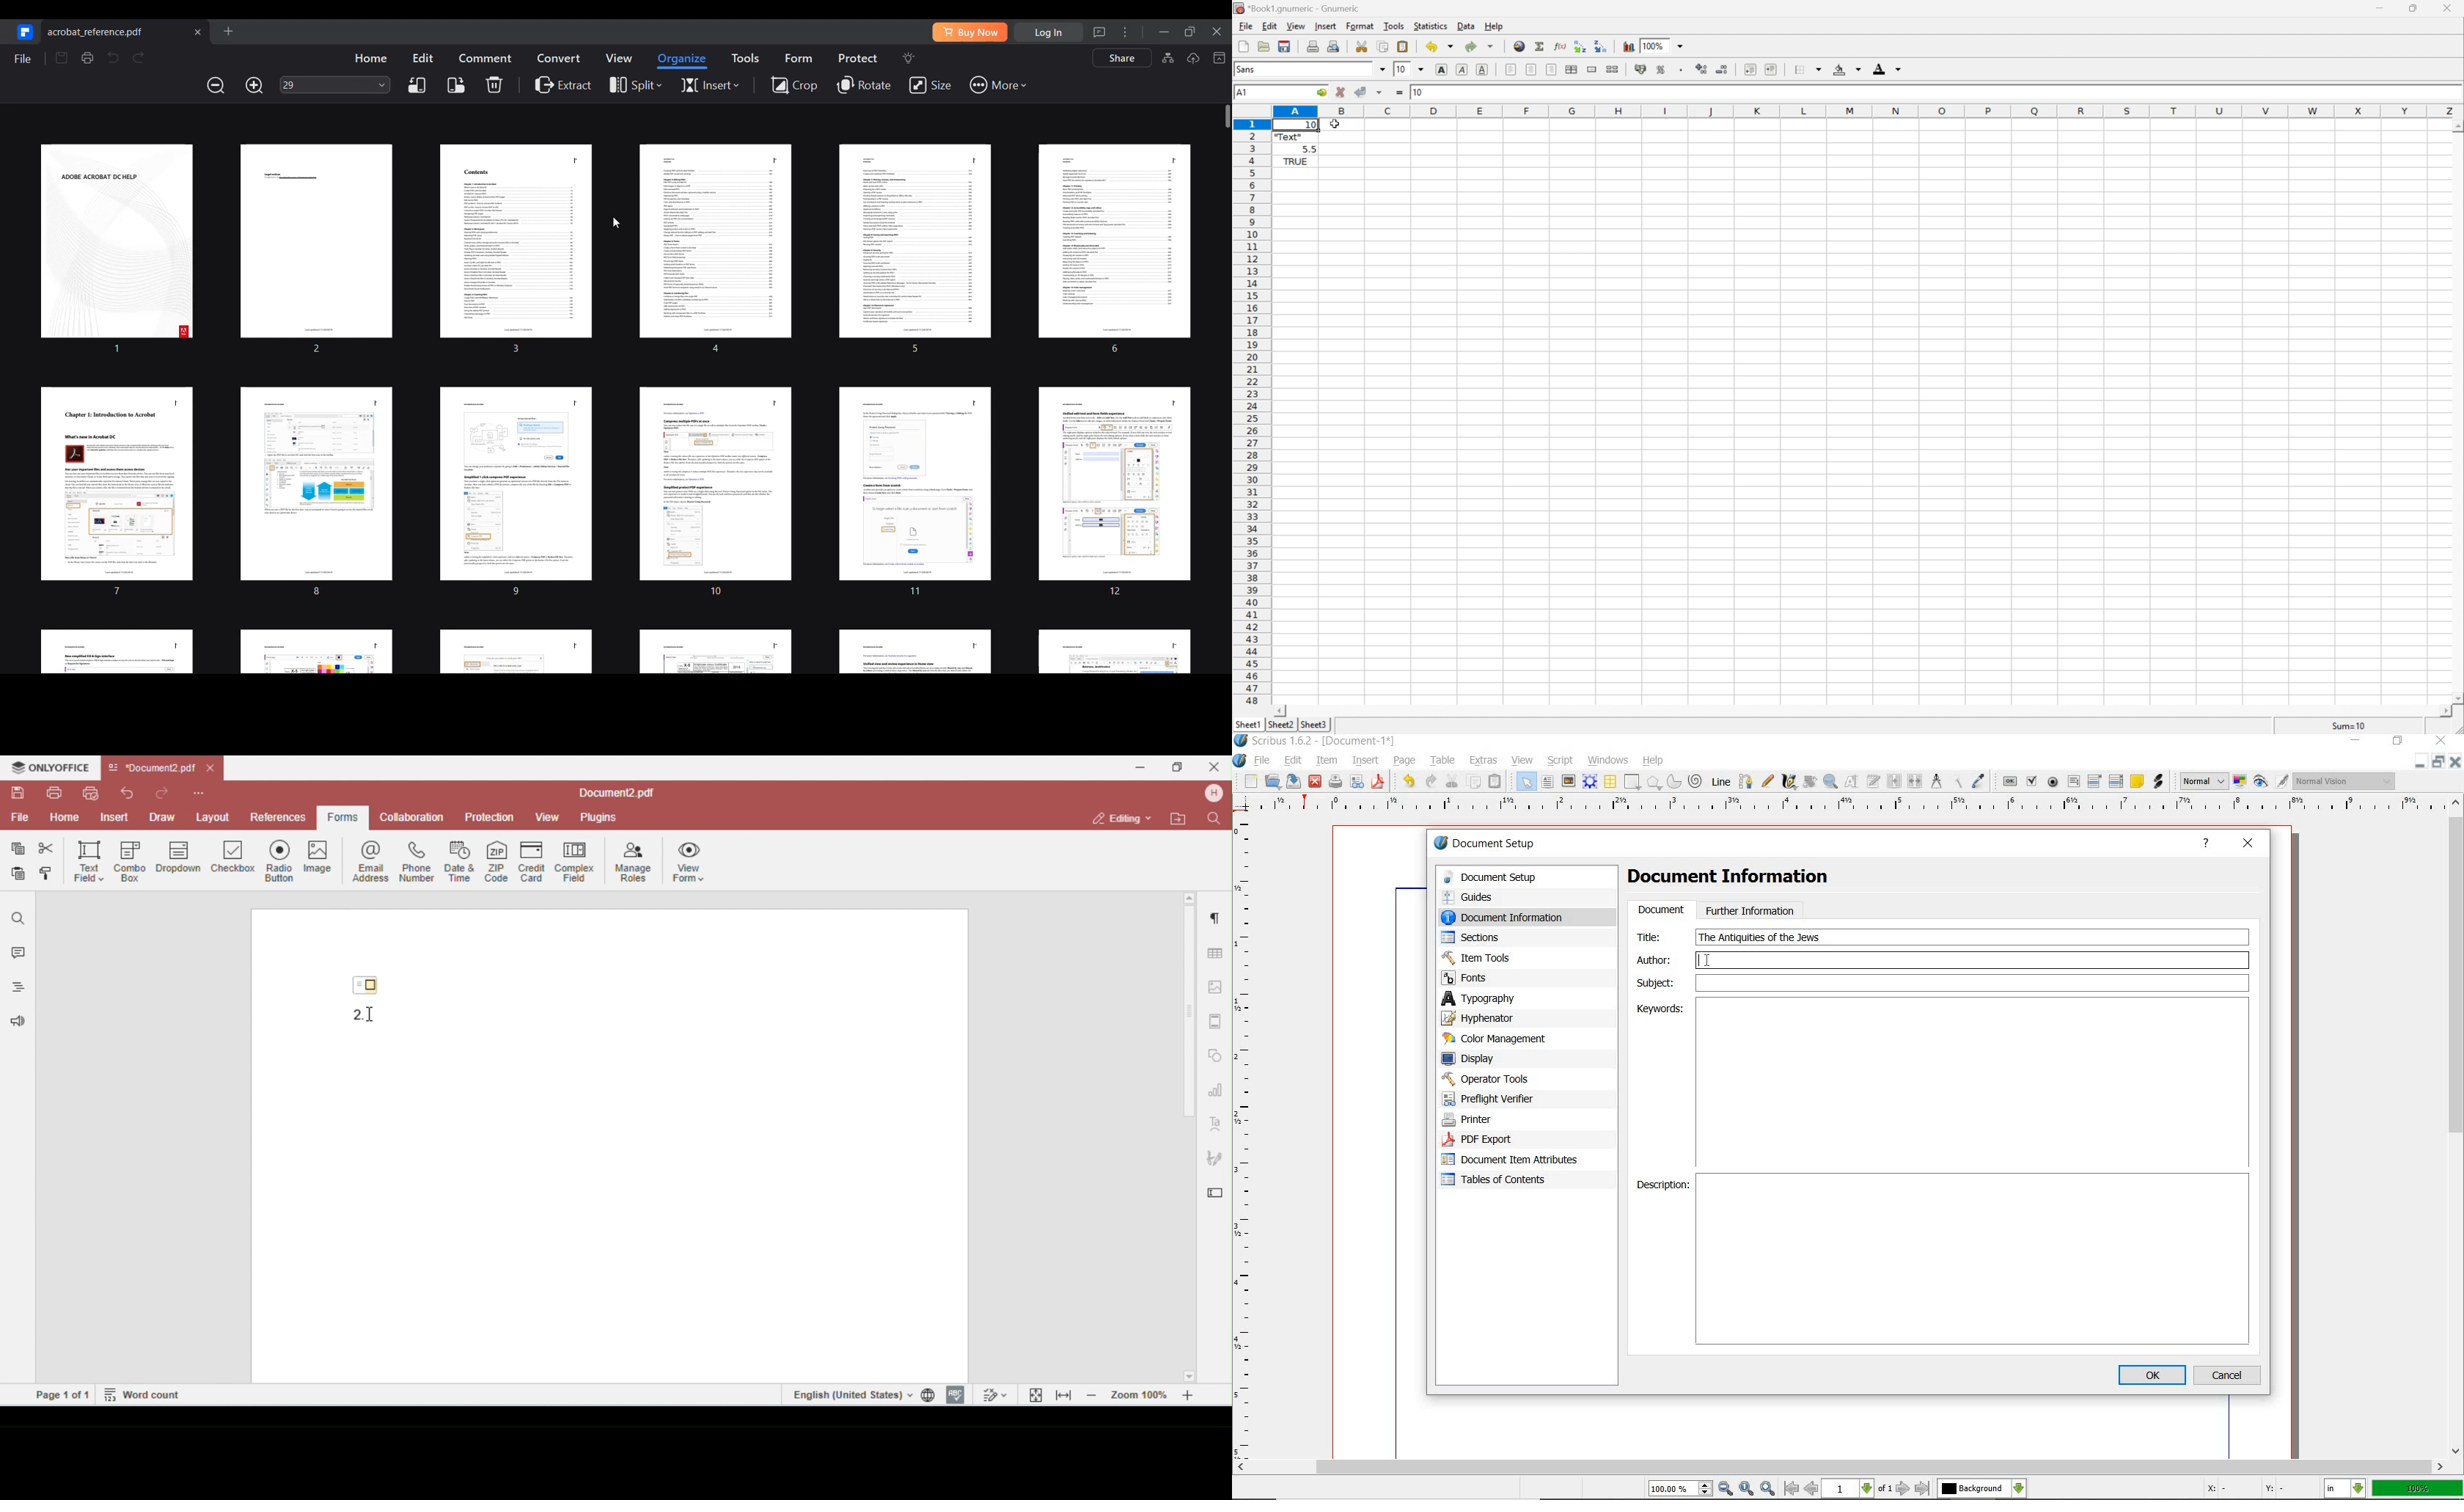 The image size is (2464, 1512). I want to click on render frame, so click(1590, 782).